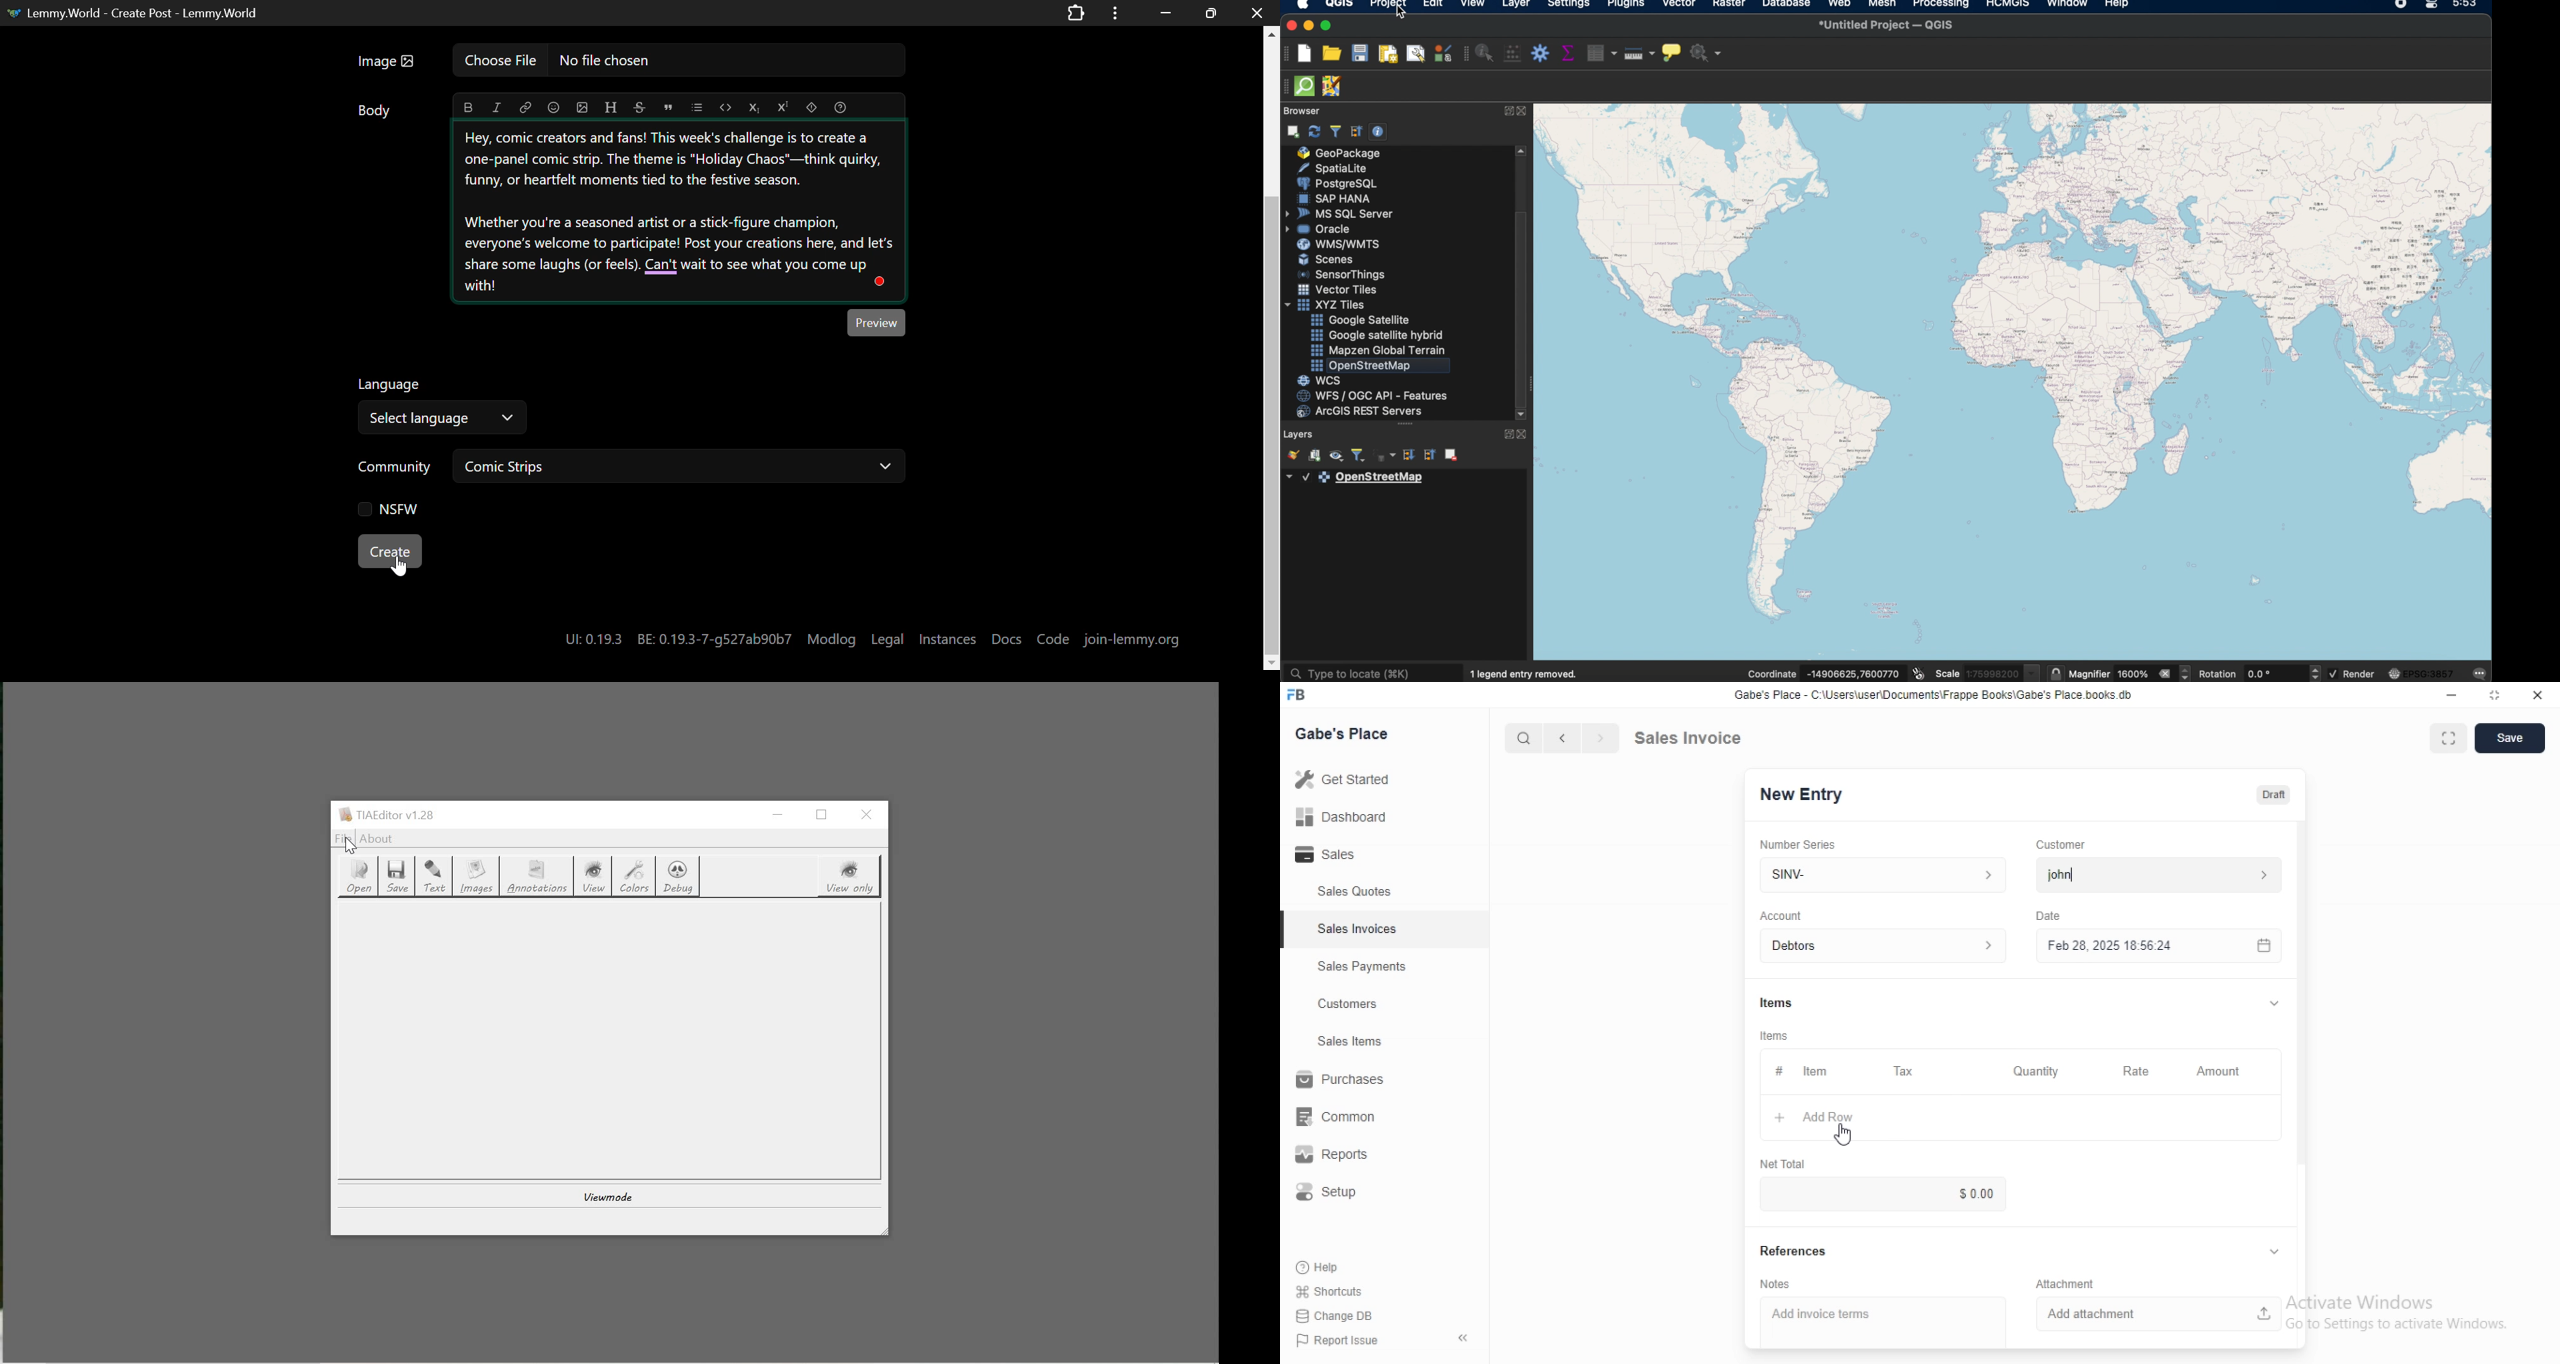  I want to click on - Sales, so click(1344, 857).